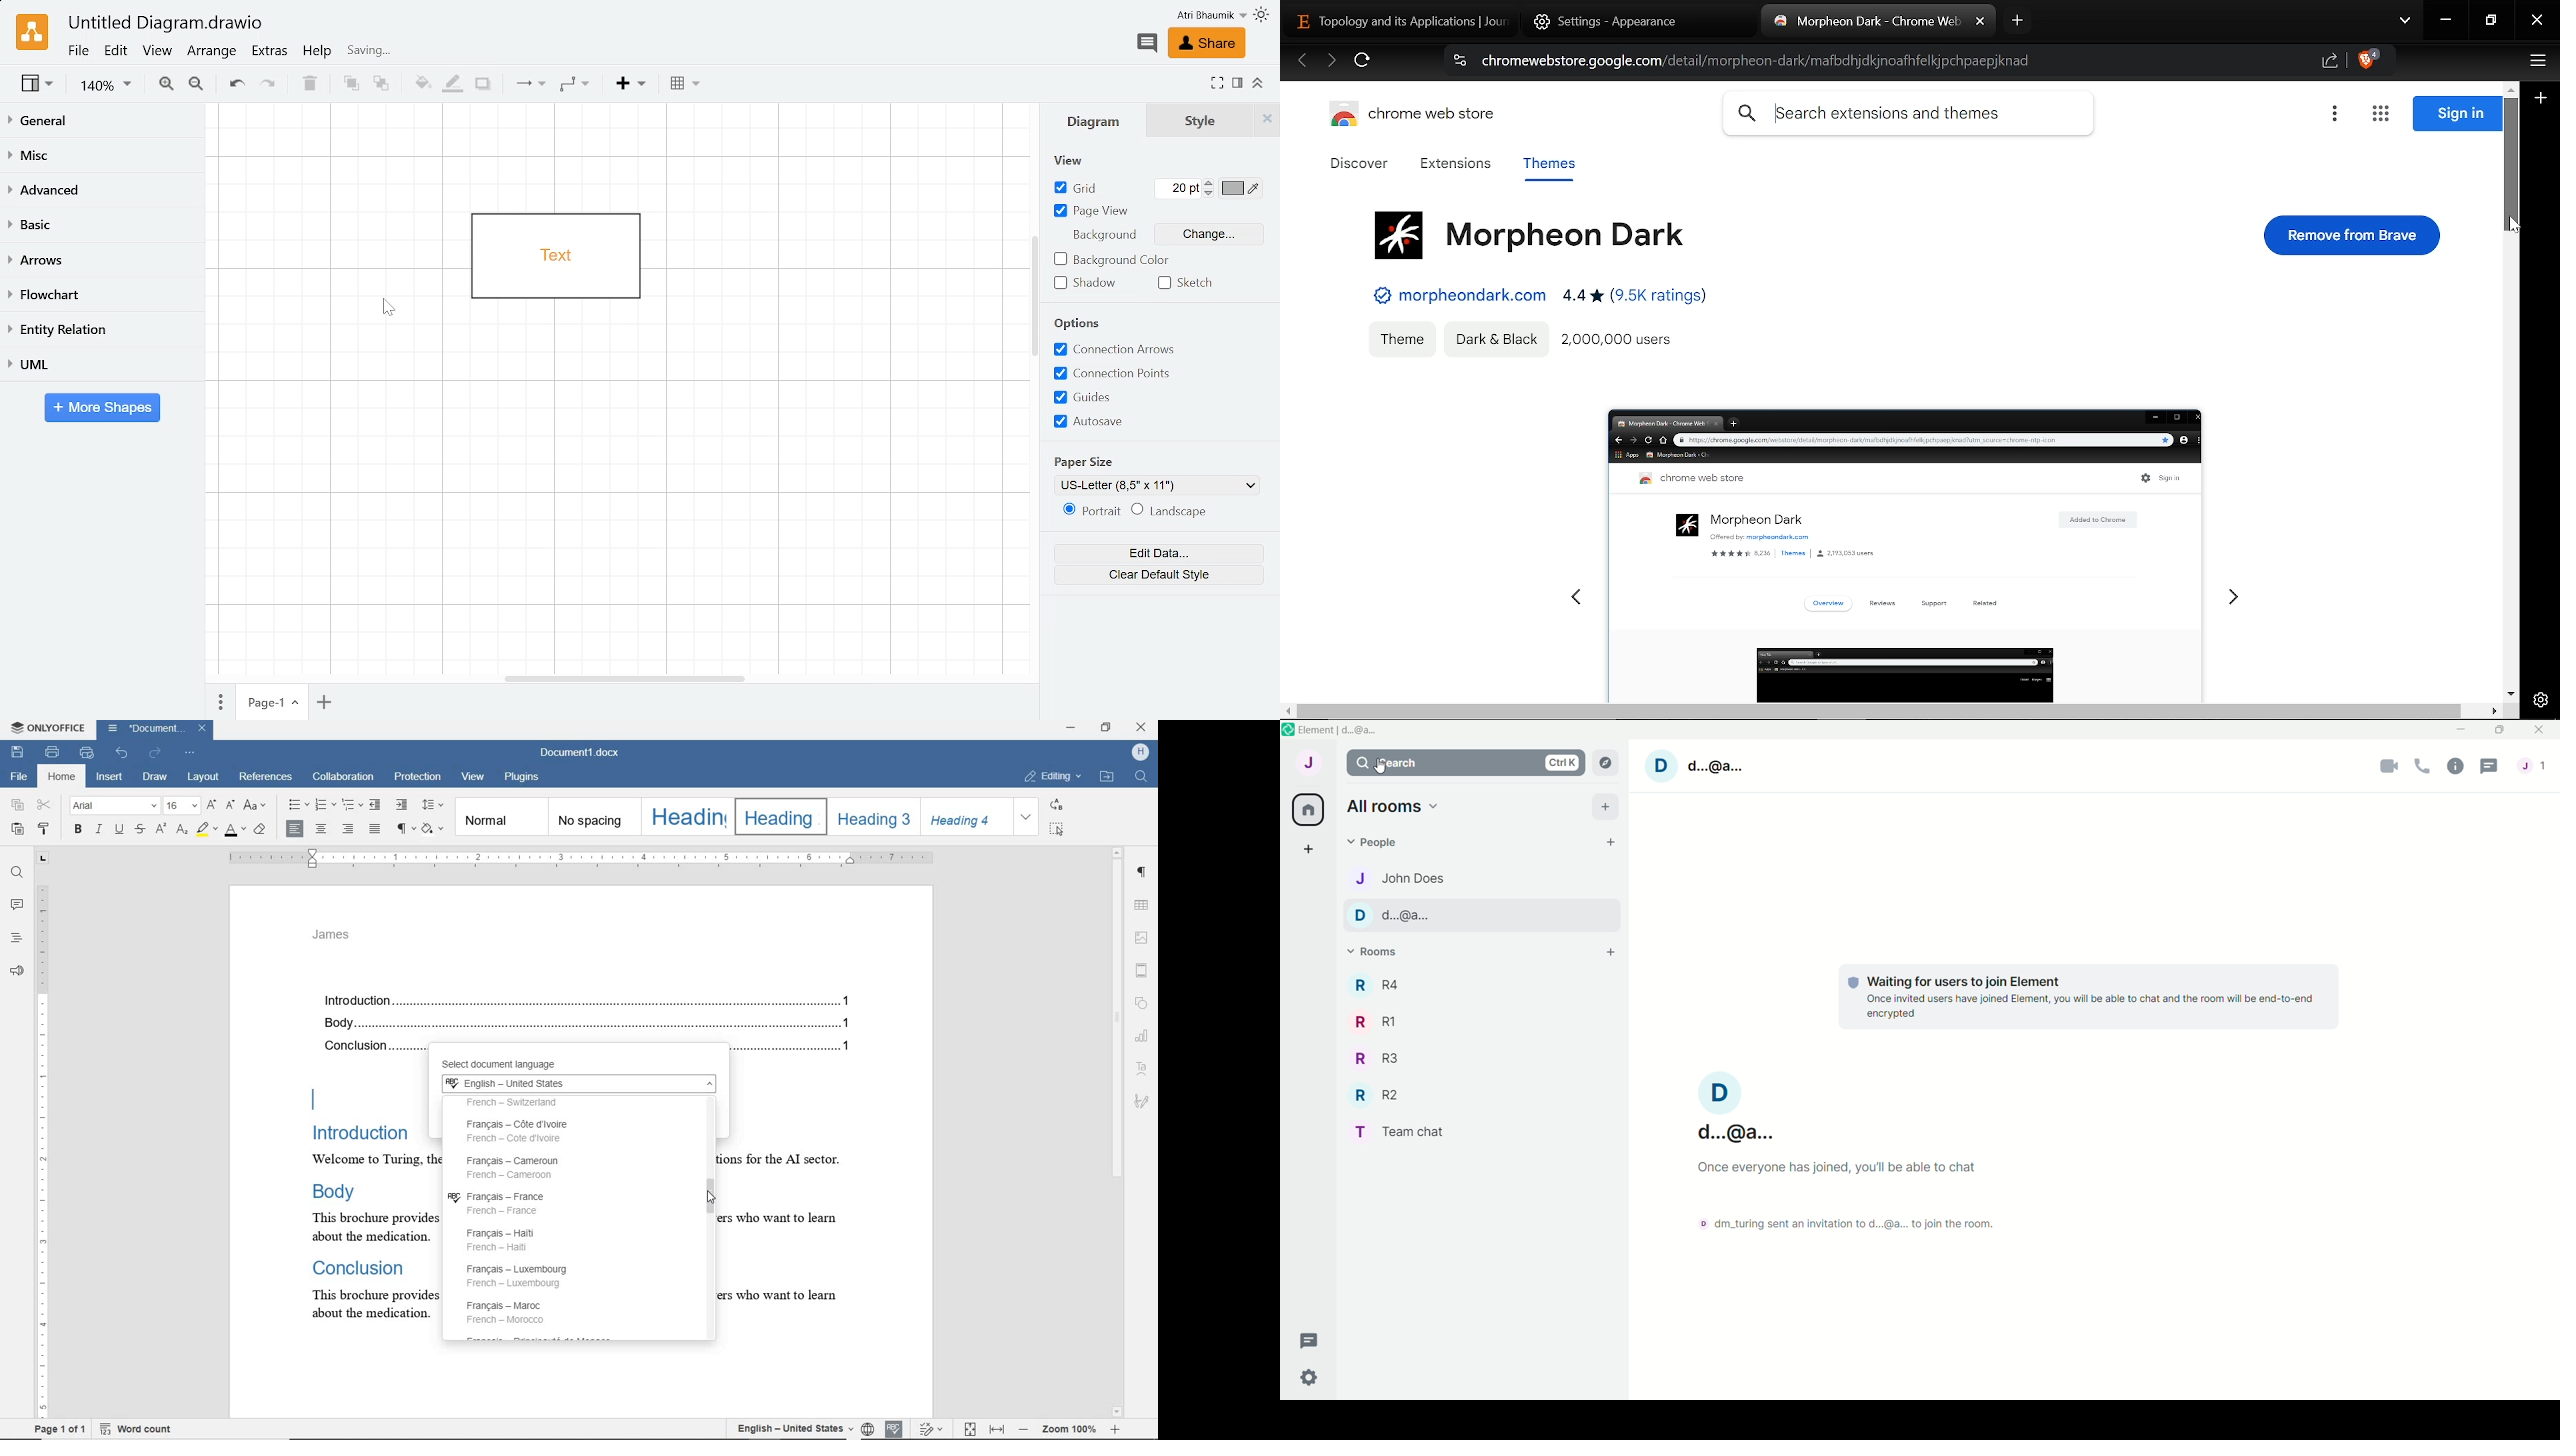 This screenshot has width=2576, height=1456. What do you see at coordinates (509, 1312) in the screenshot?
I see `François - Maroc` at bounding box center [509, 1312].